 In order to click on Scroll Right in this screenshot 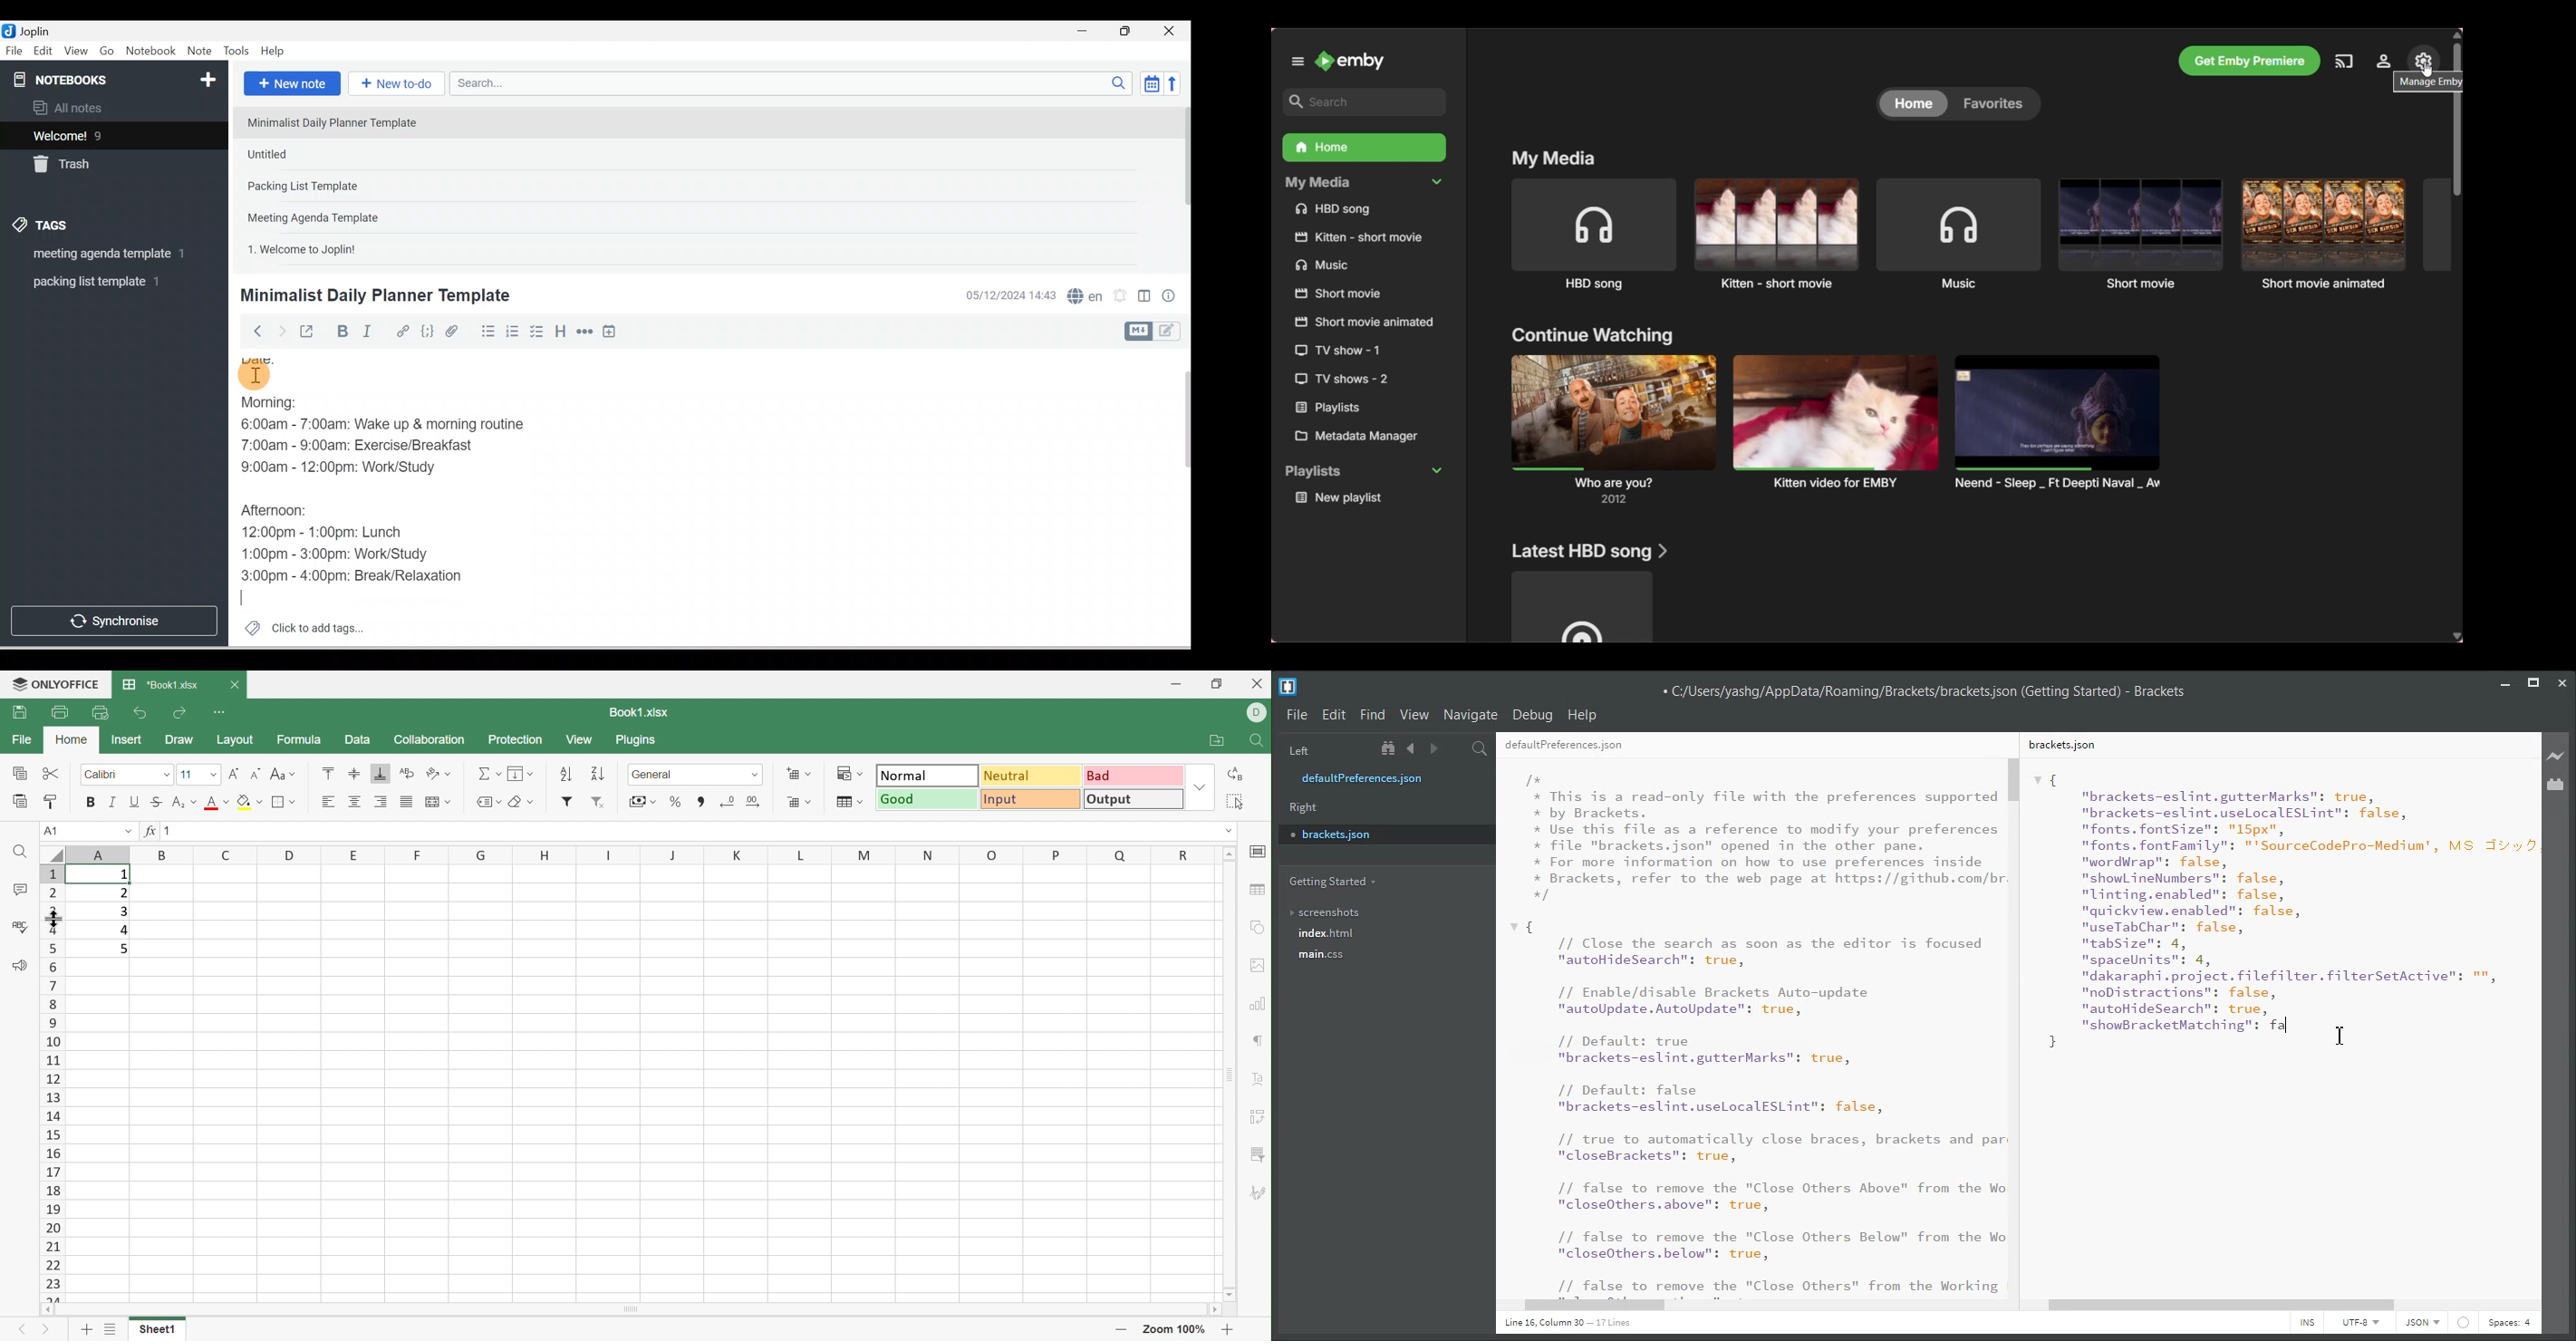, I will do `click(1214, 1309)`.